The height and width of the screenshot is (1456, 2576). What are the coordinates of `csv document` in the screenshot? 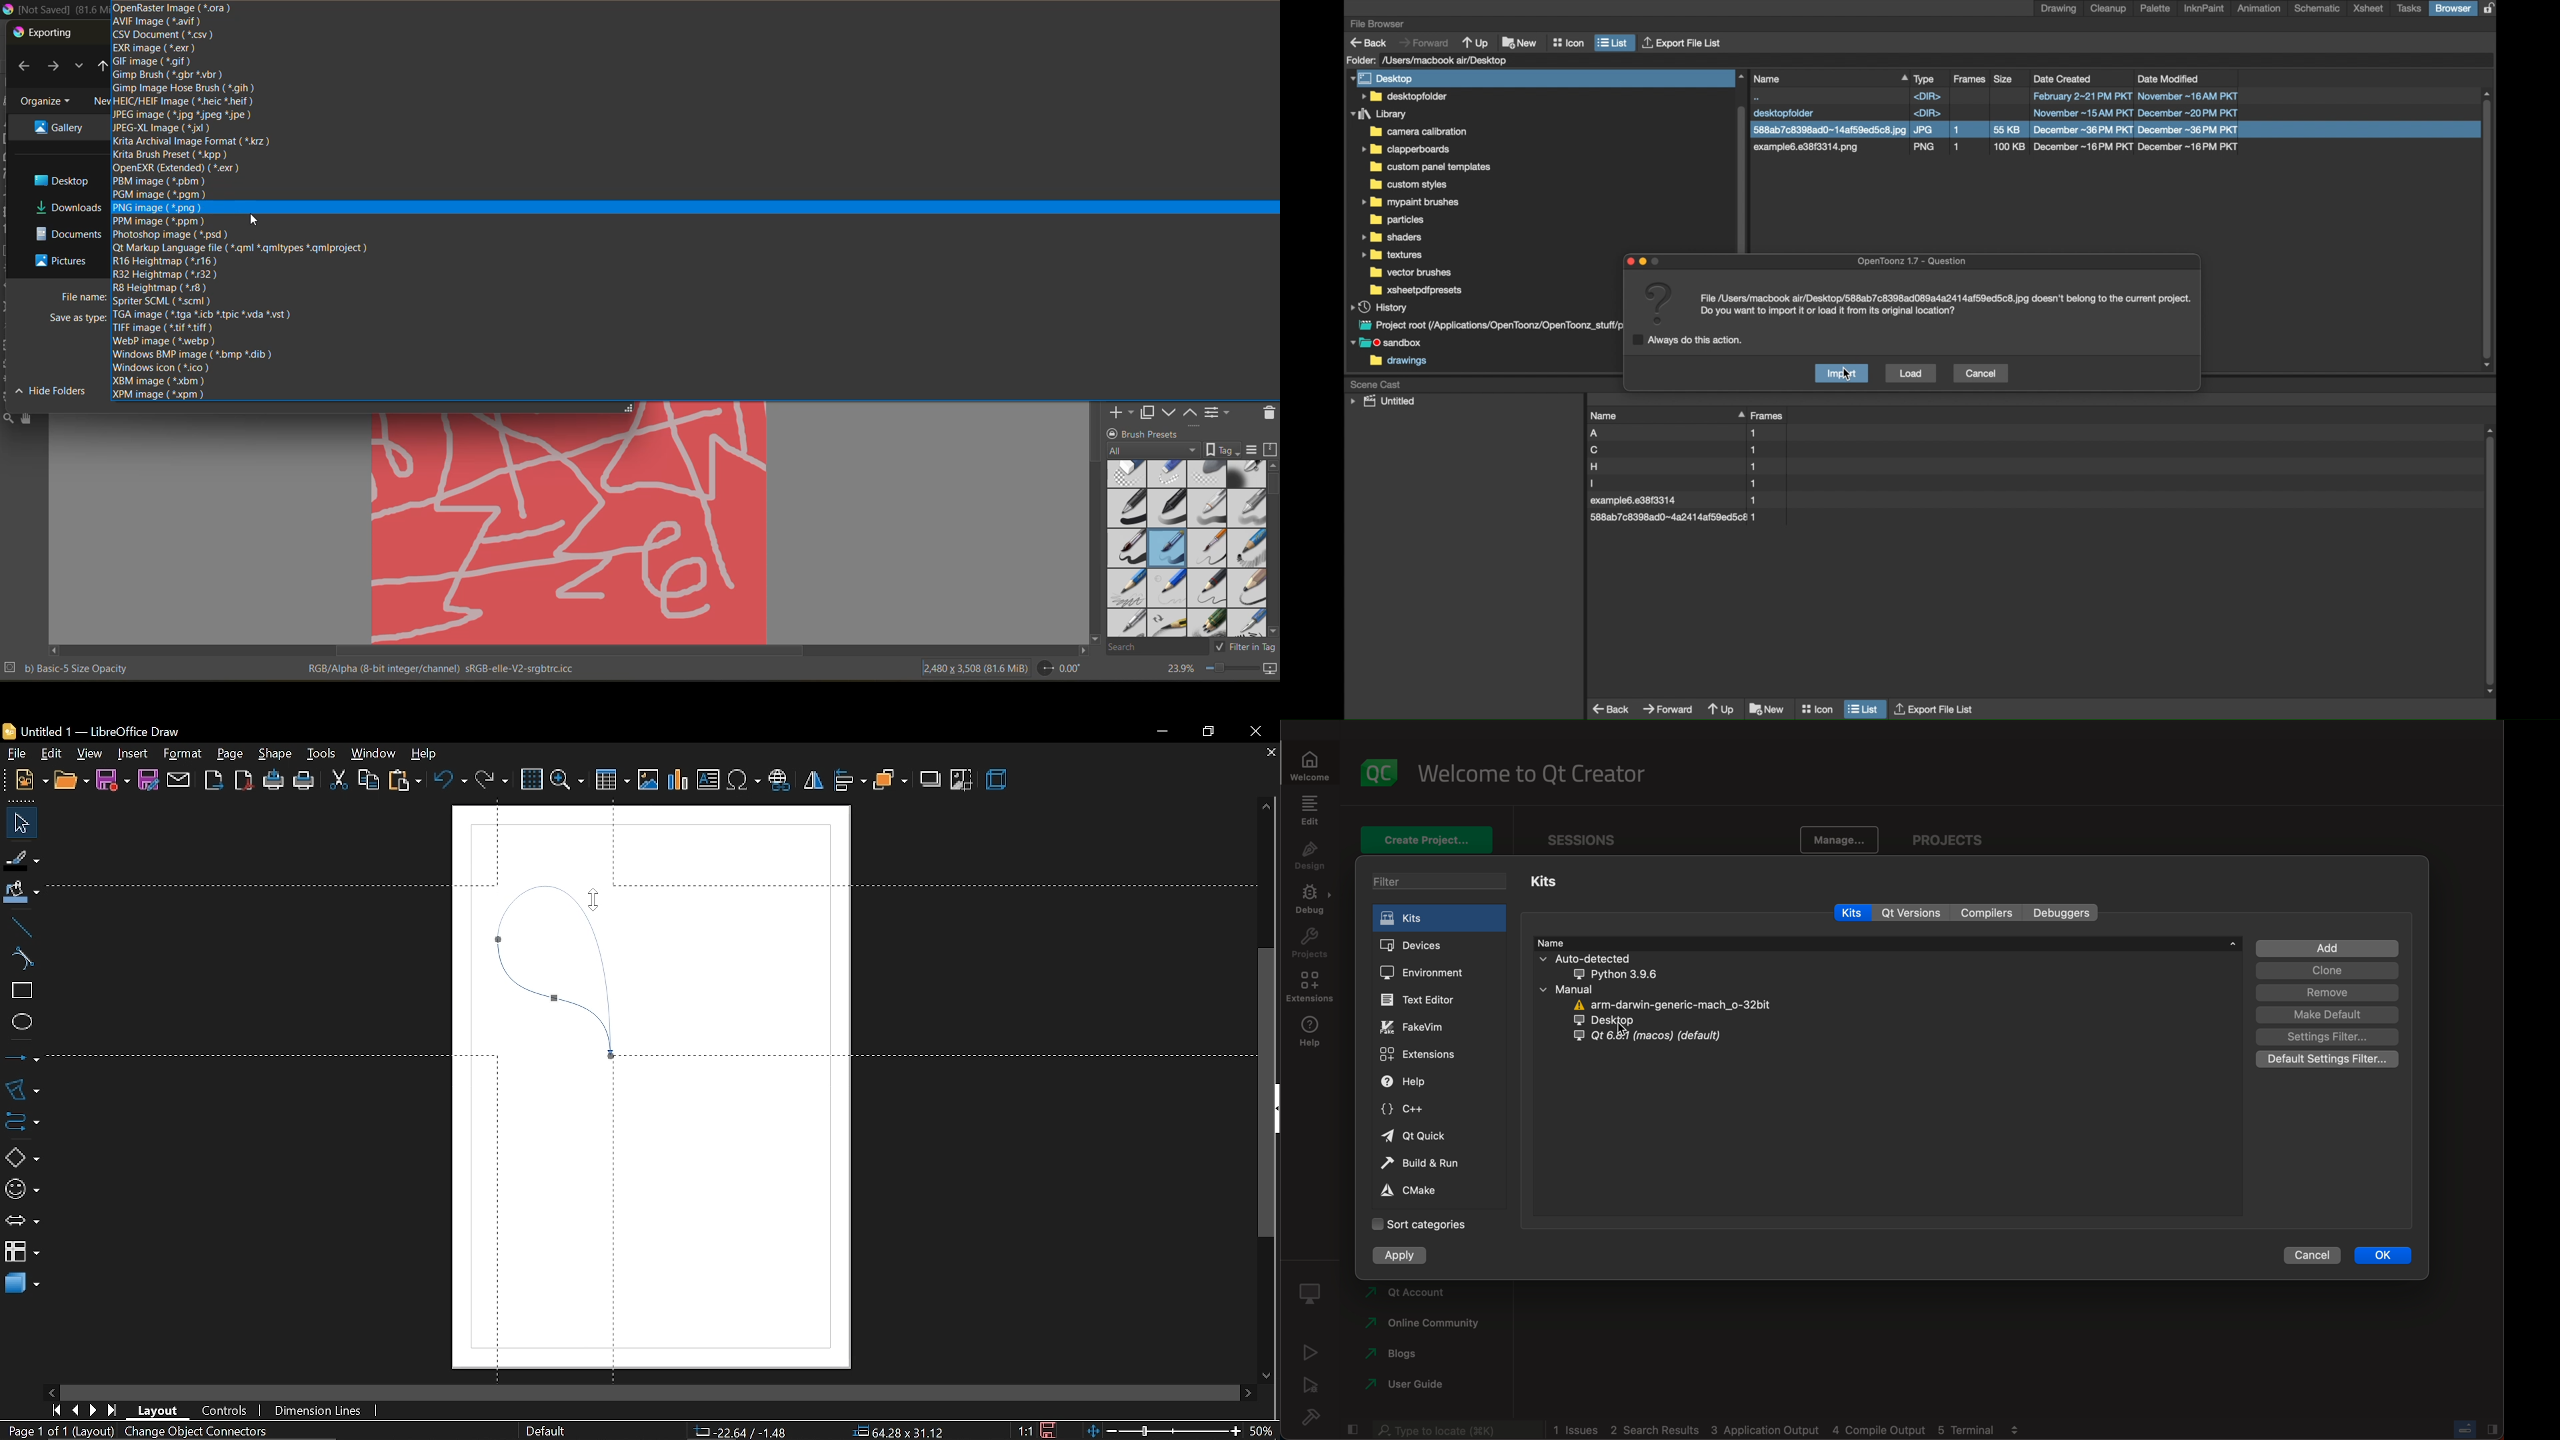 It's located at (163, 35).